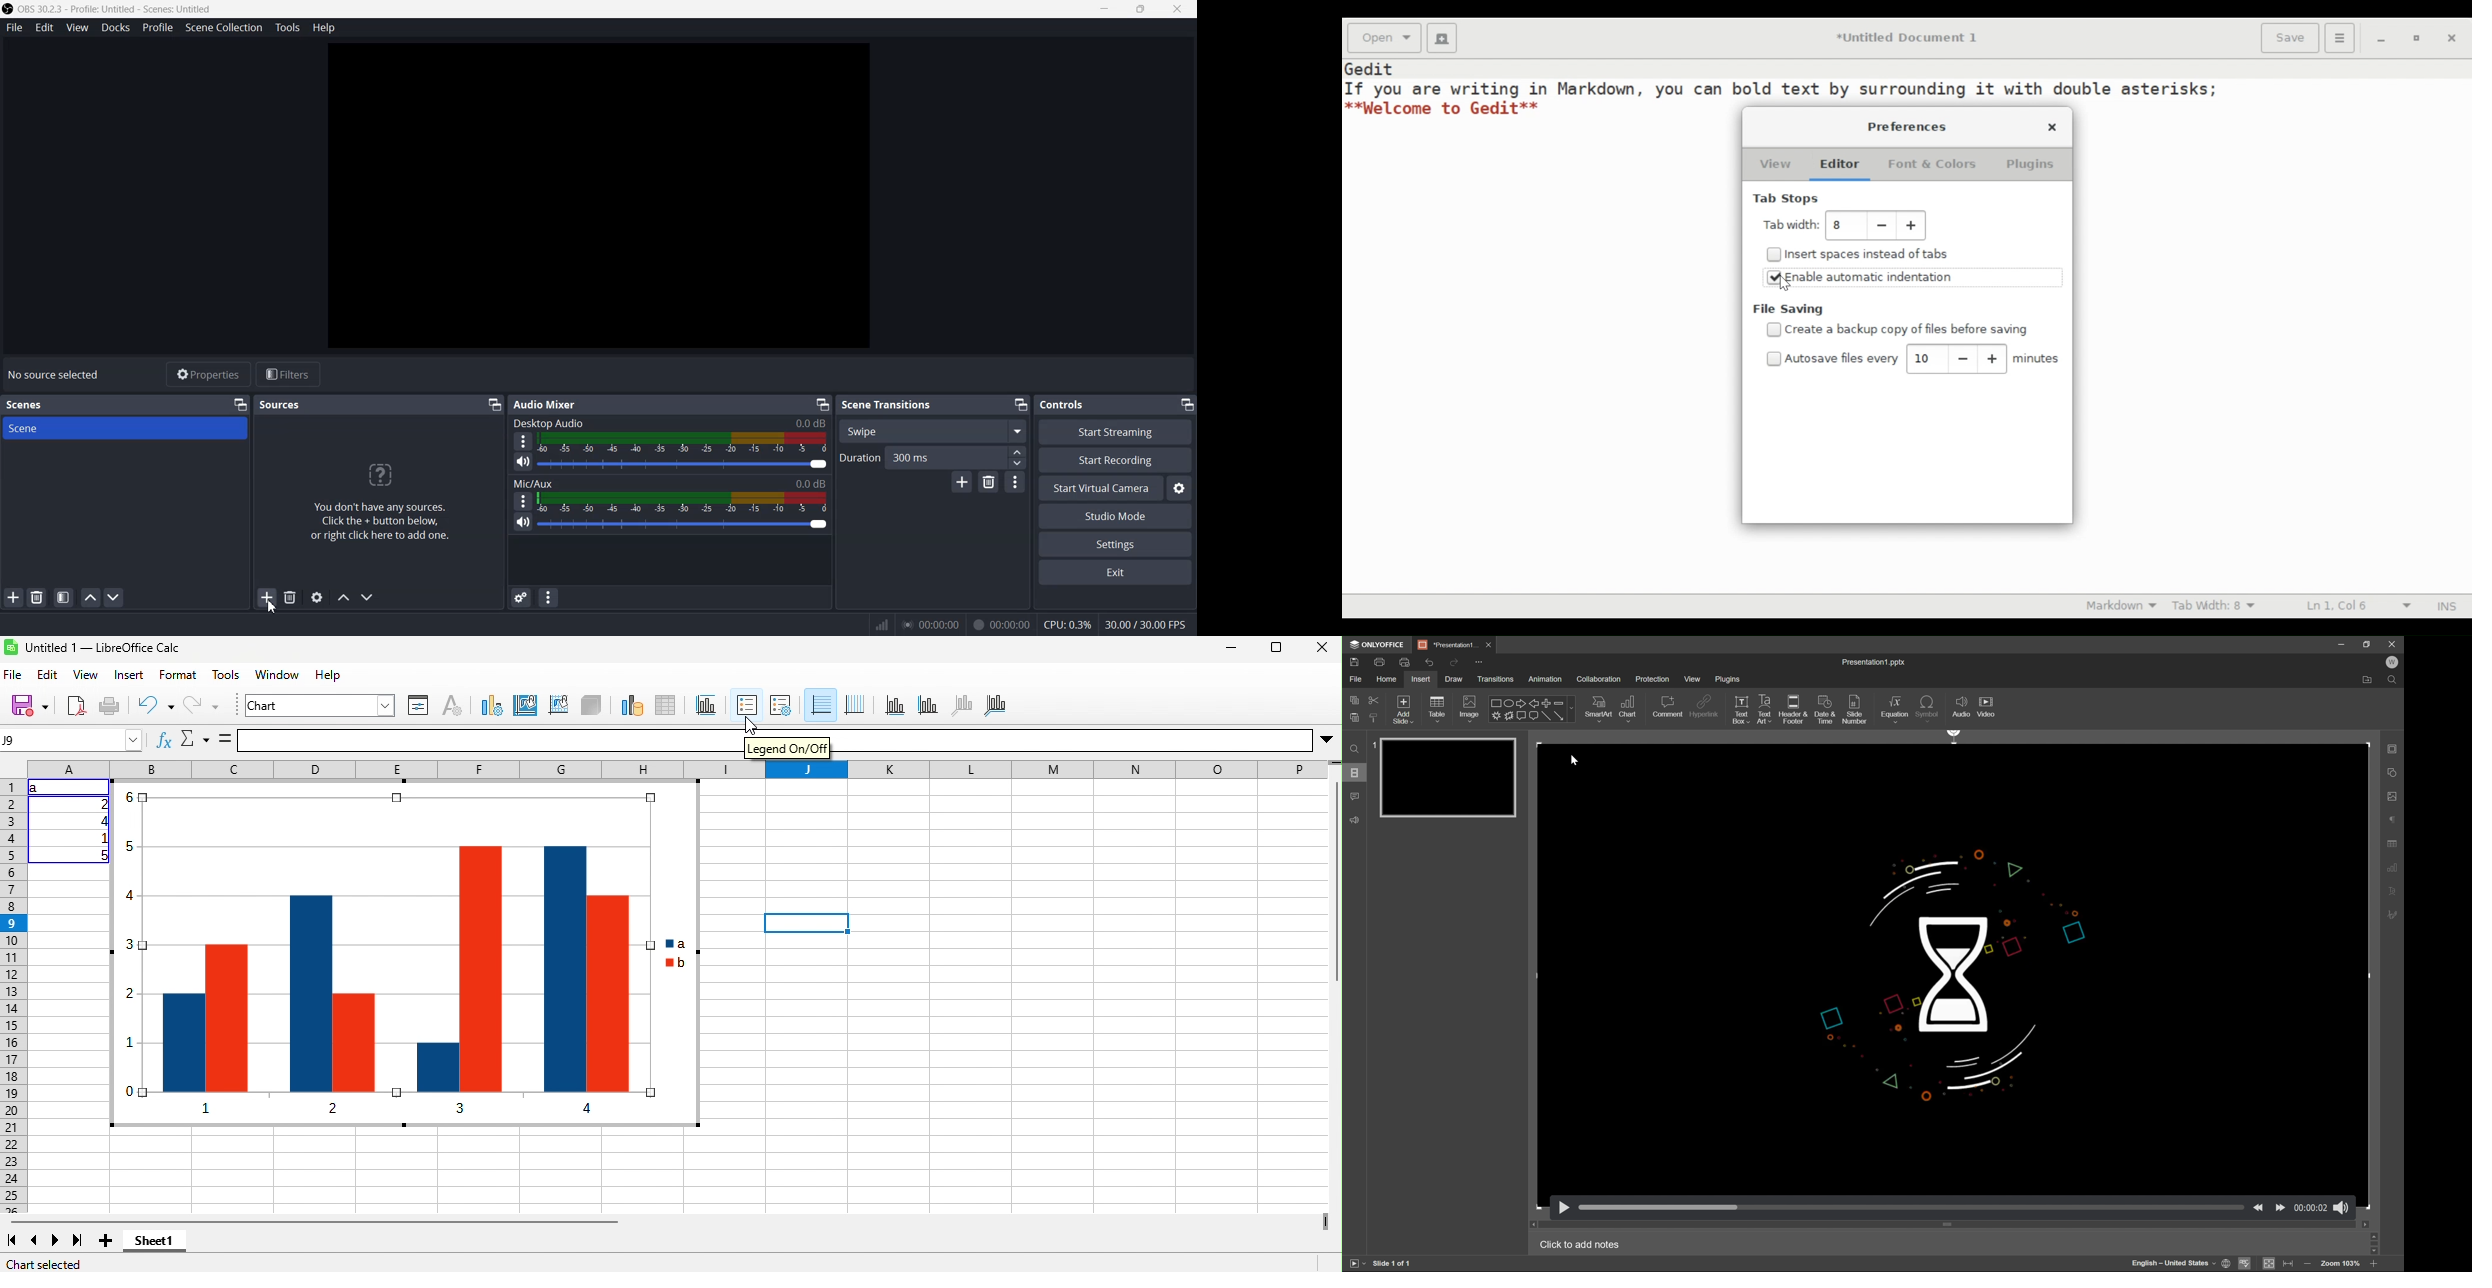 The height and width of the screenshot is (1288, 2492). What do you see at coordinates (1114, 572) in the screenshot?
I see `Exit` at bounding box center [1114, 572].